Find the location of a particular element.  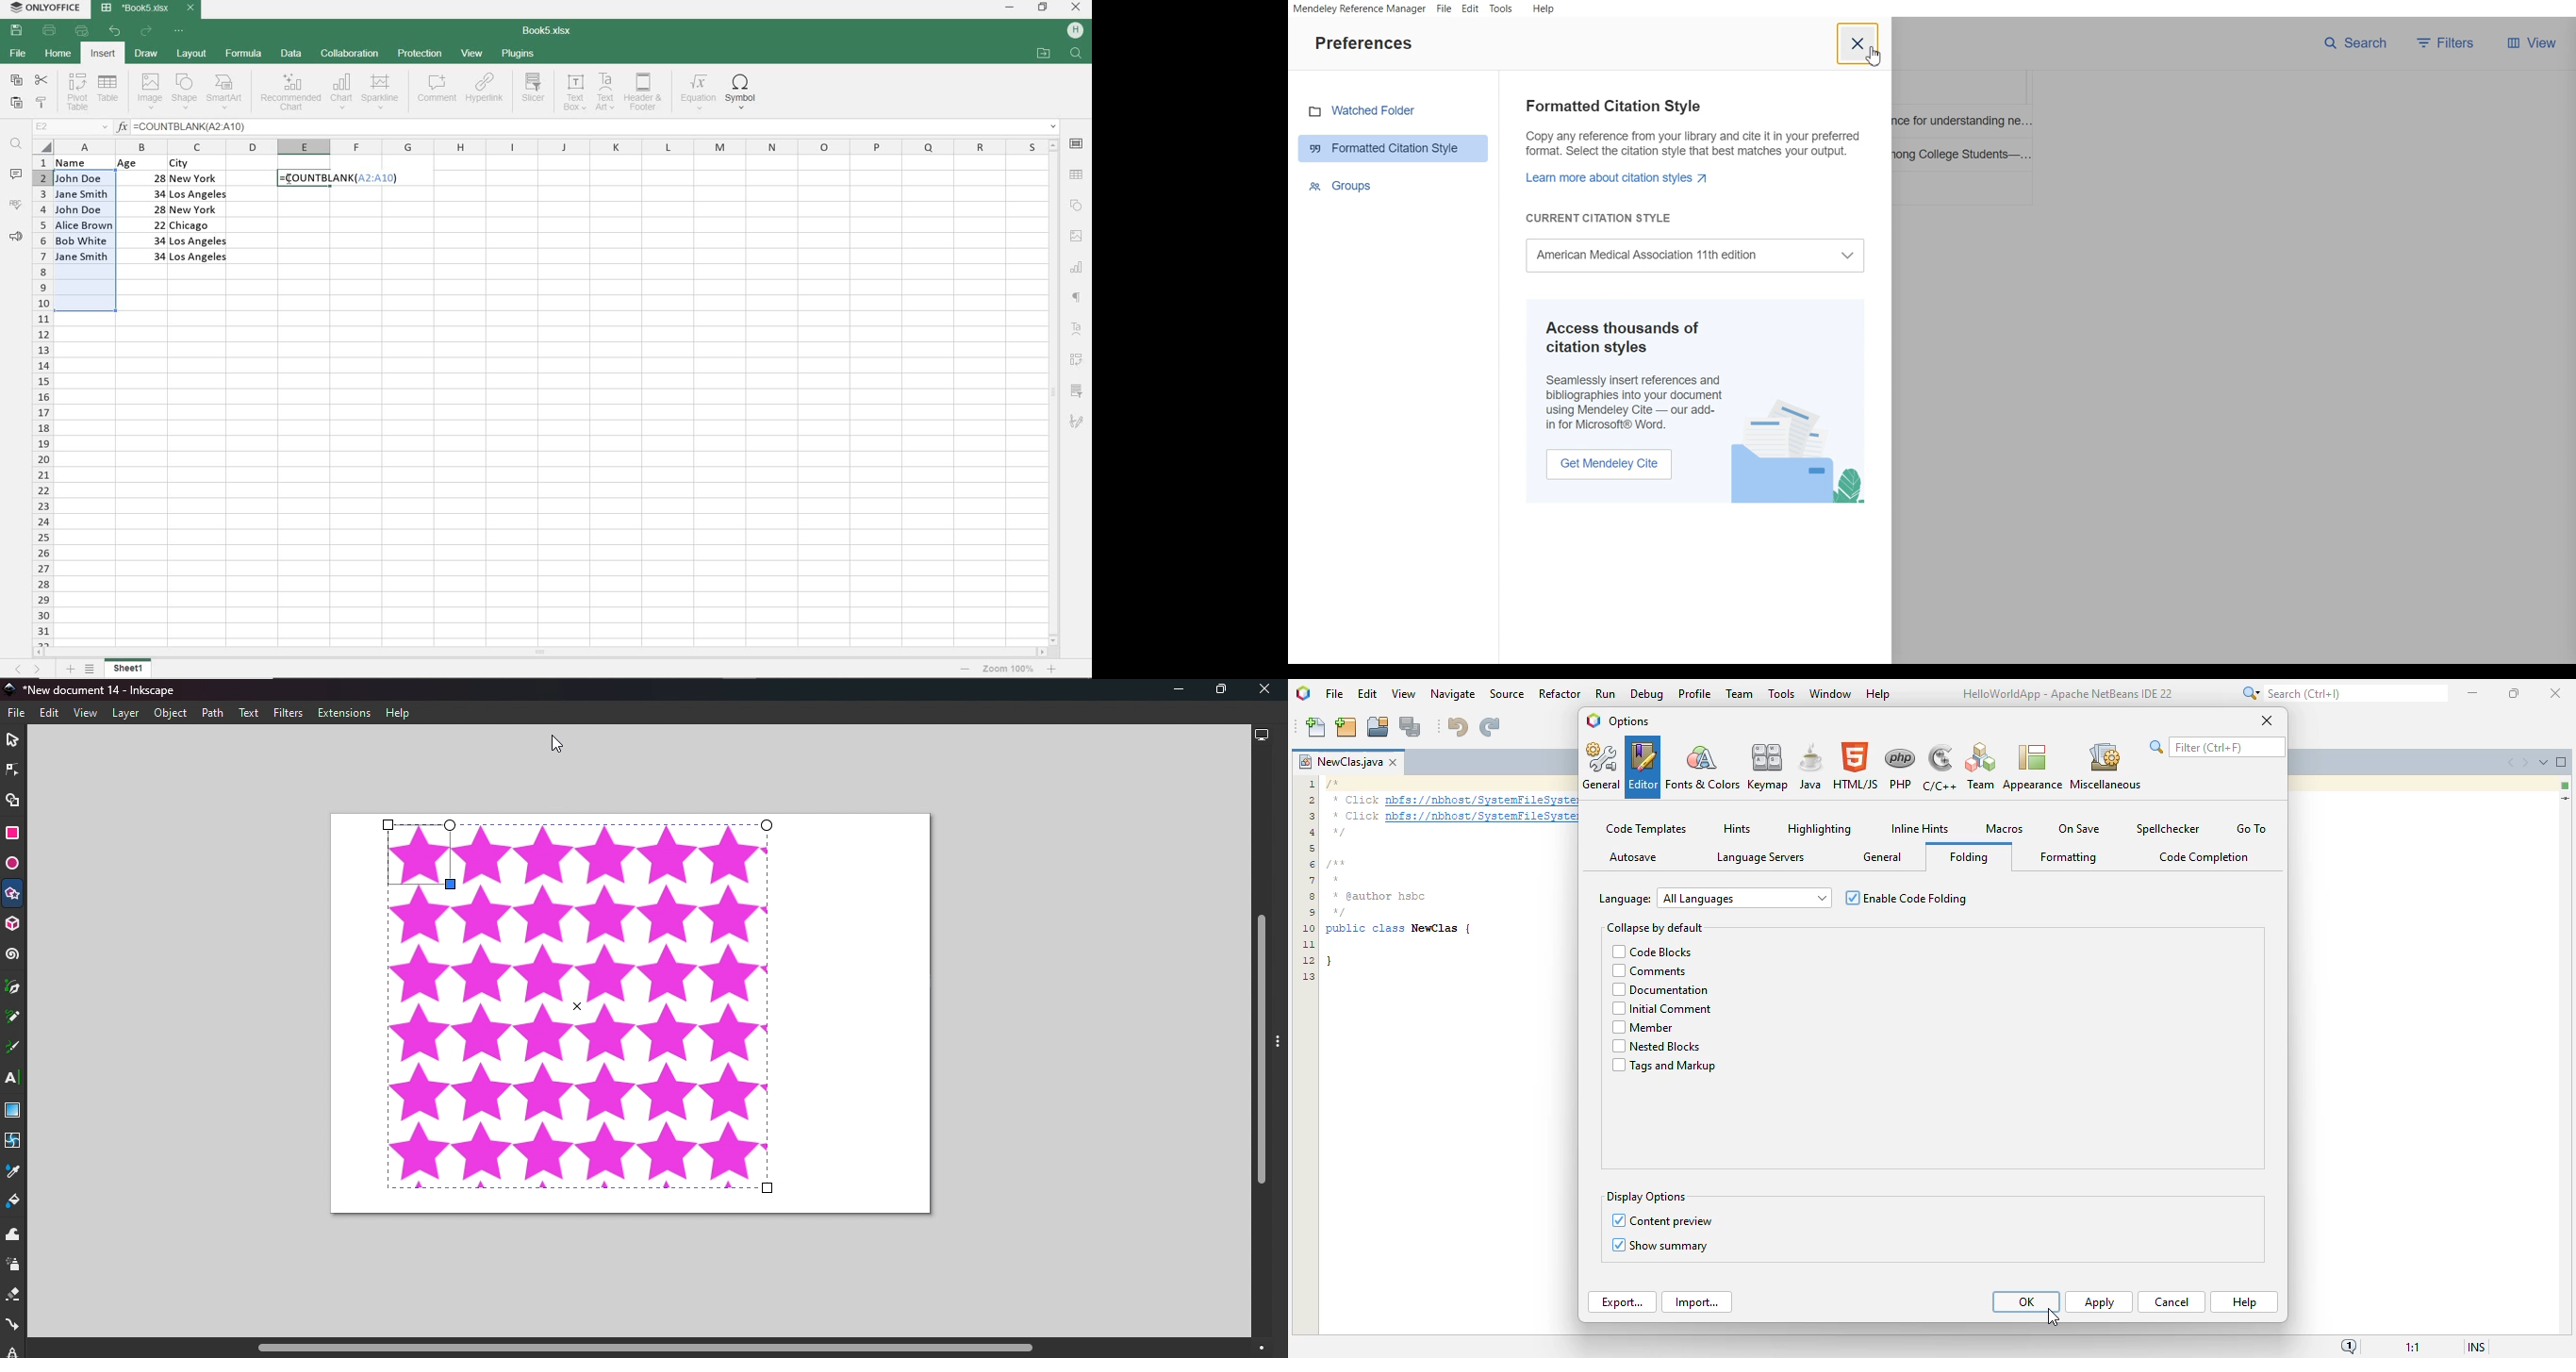

Los Angeles is located at coordinates (199, 258).